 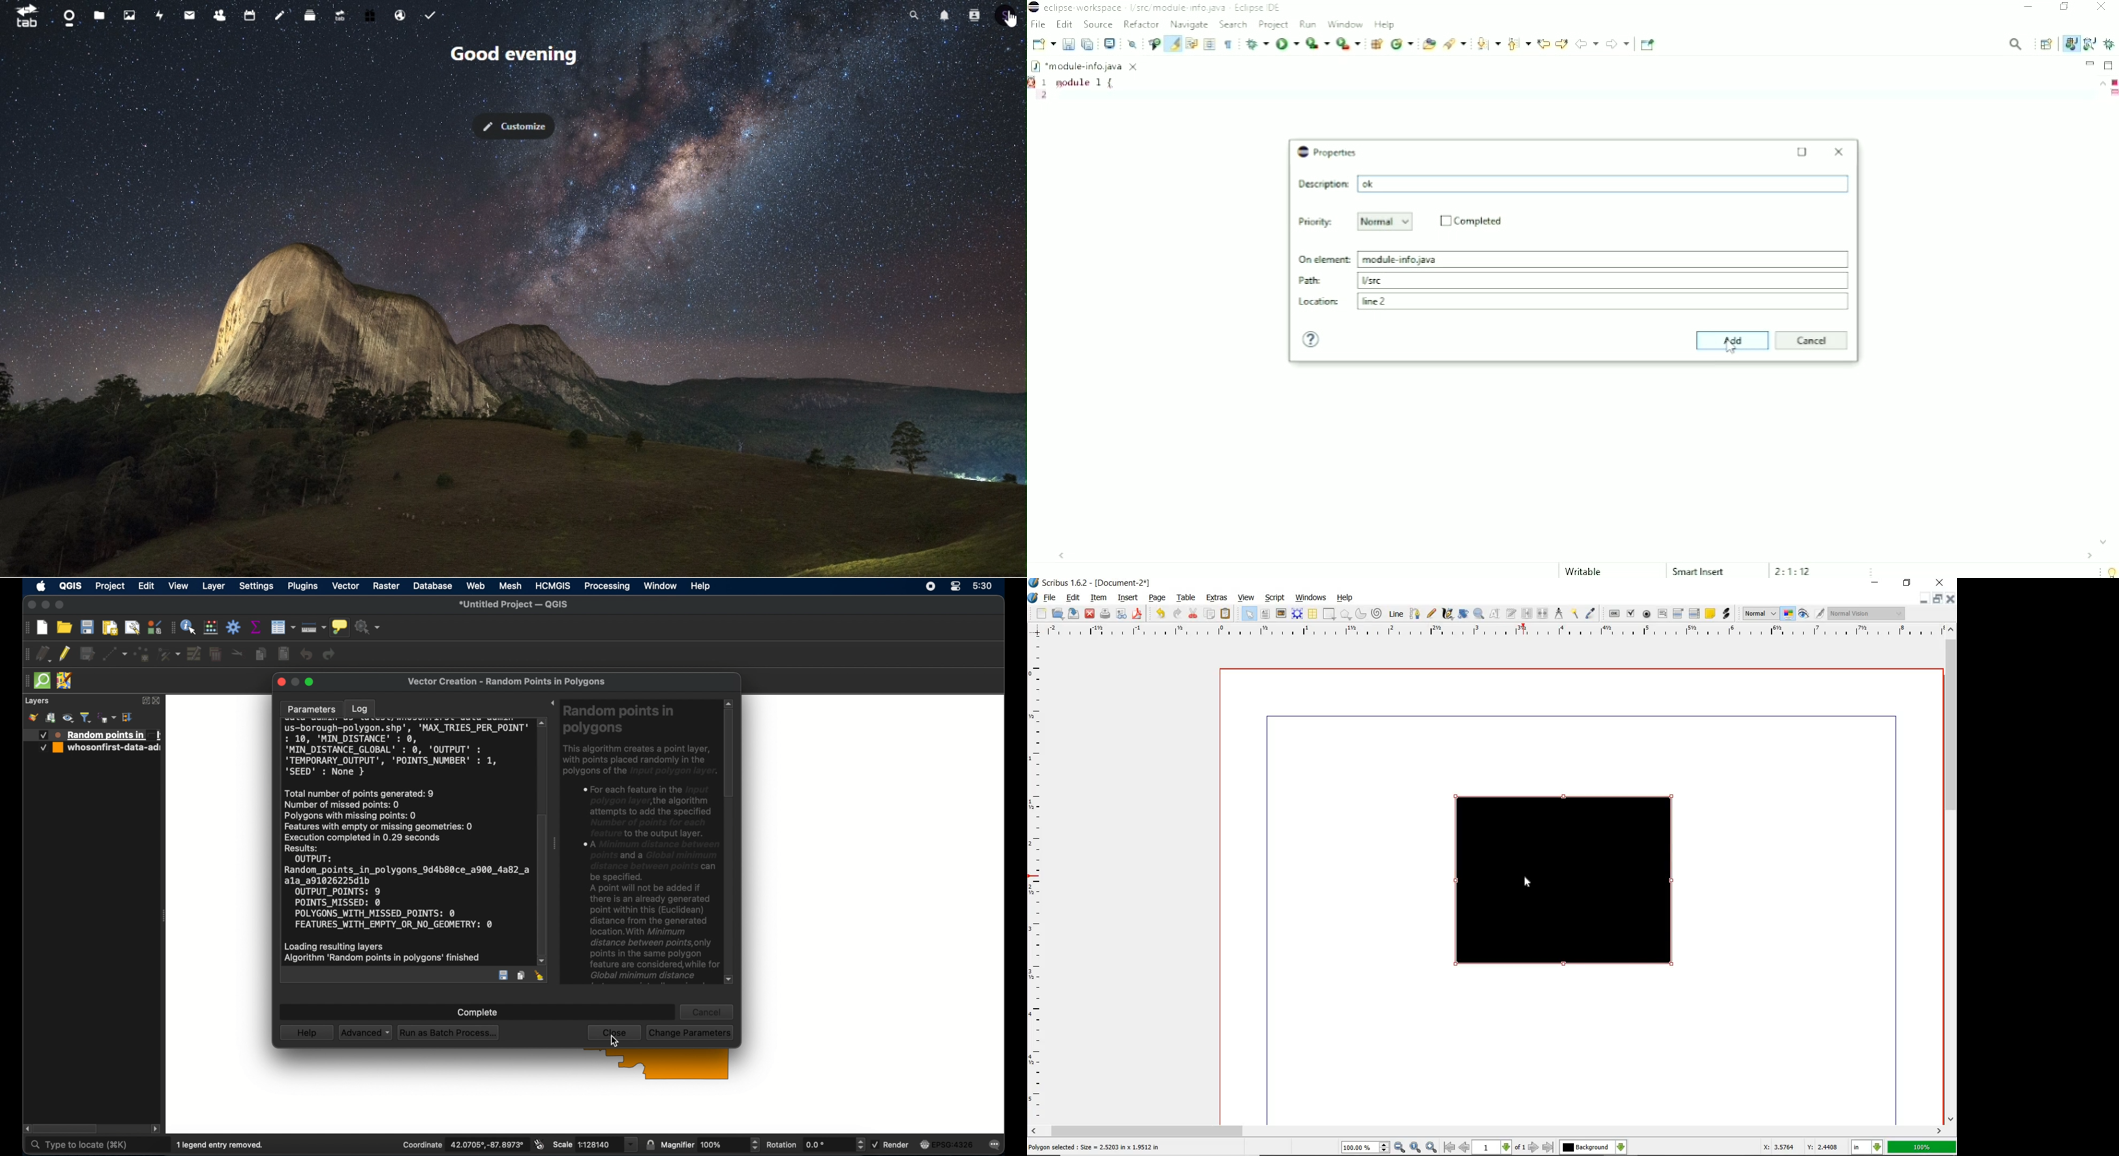 What do you see at coordinates (1549, 1147) in the screenshot?
I see `go to last page` at bounding box center [1549, 1147].